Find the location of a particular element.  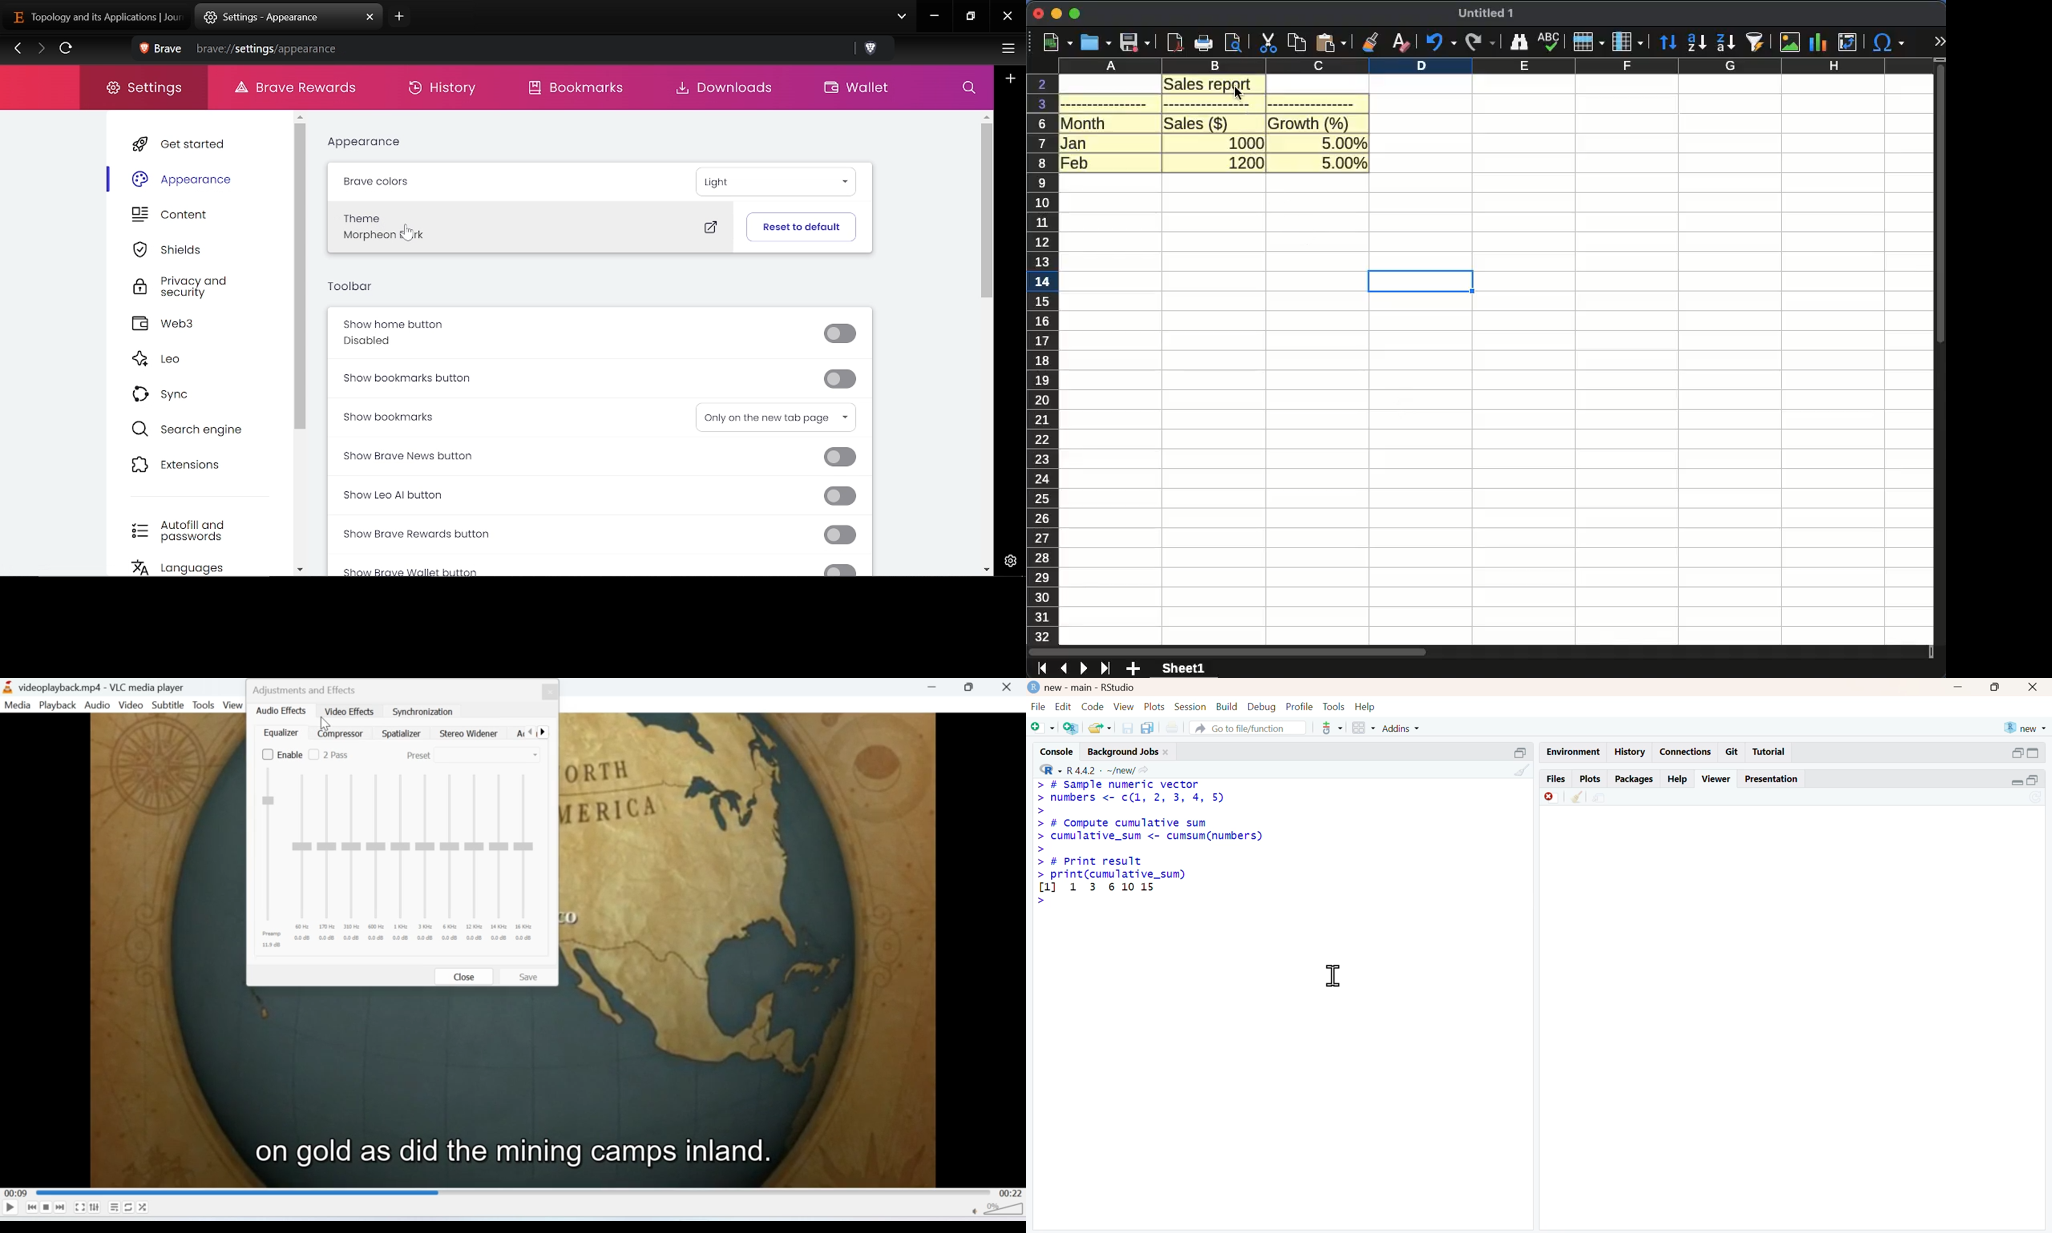

tools is located at coordinates (1334, 706).